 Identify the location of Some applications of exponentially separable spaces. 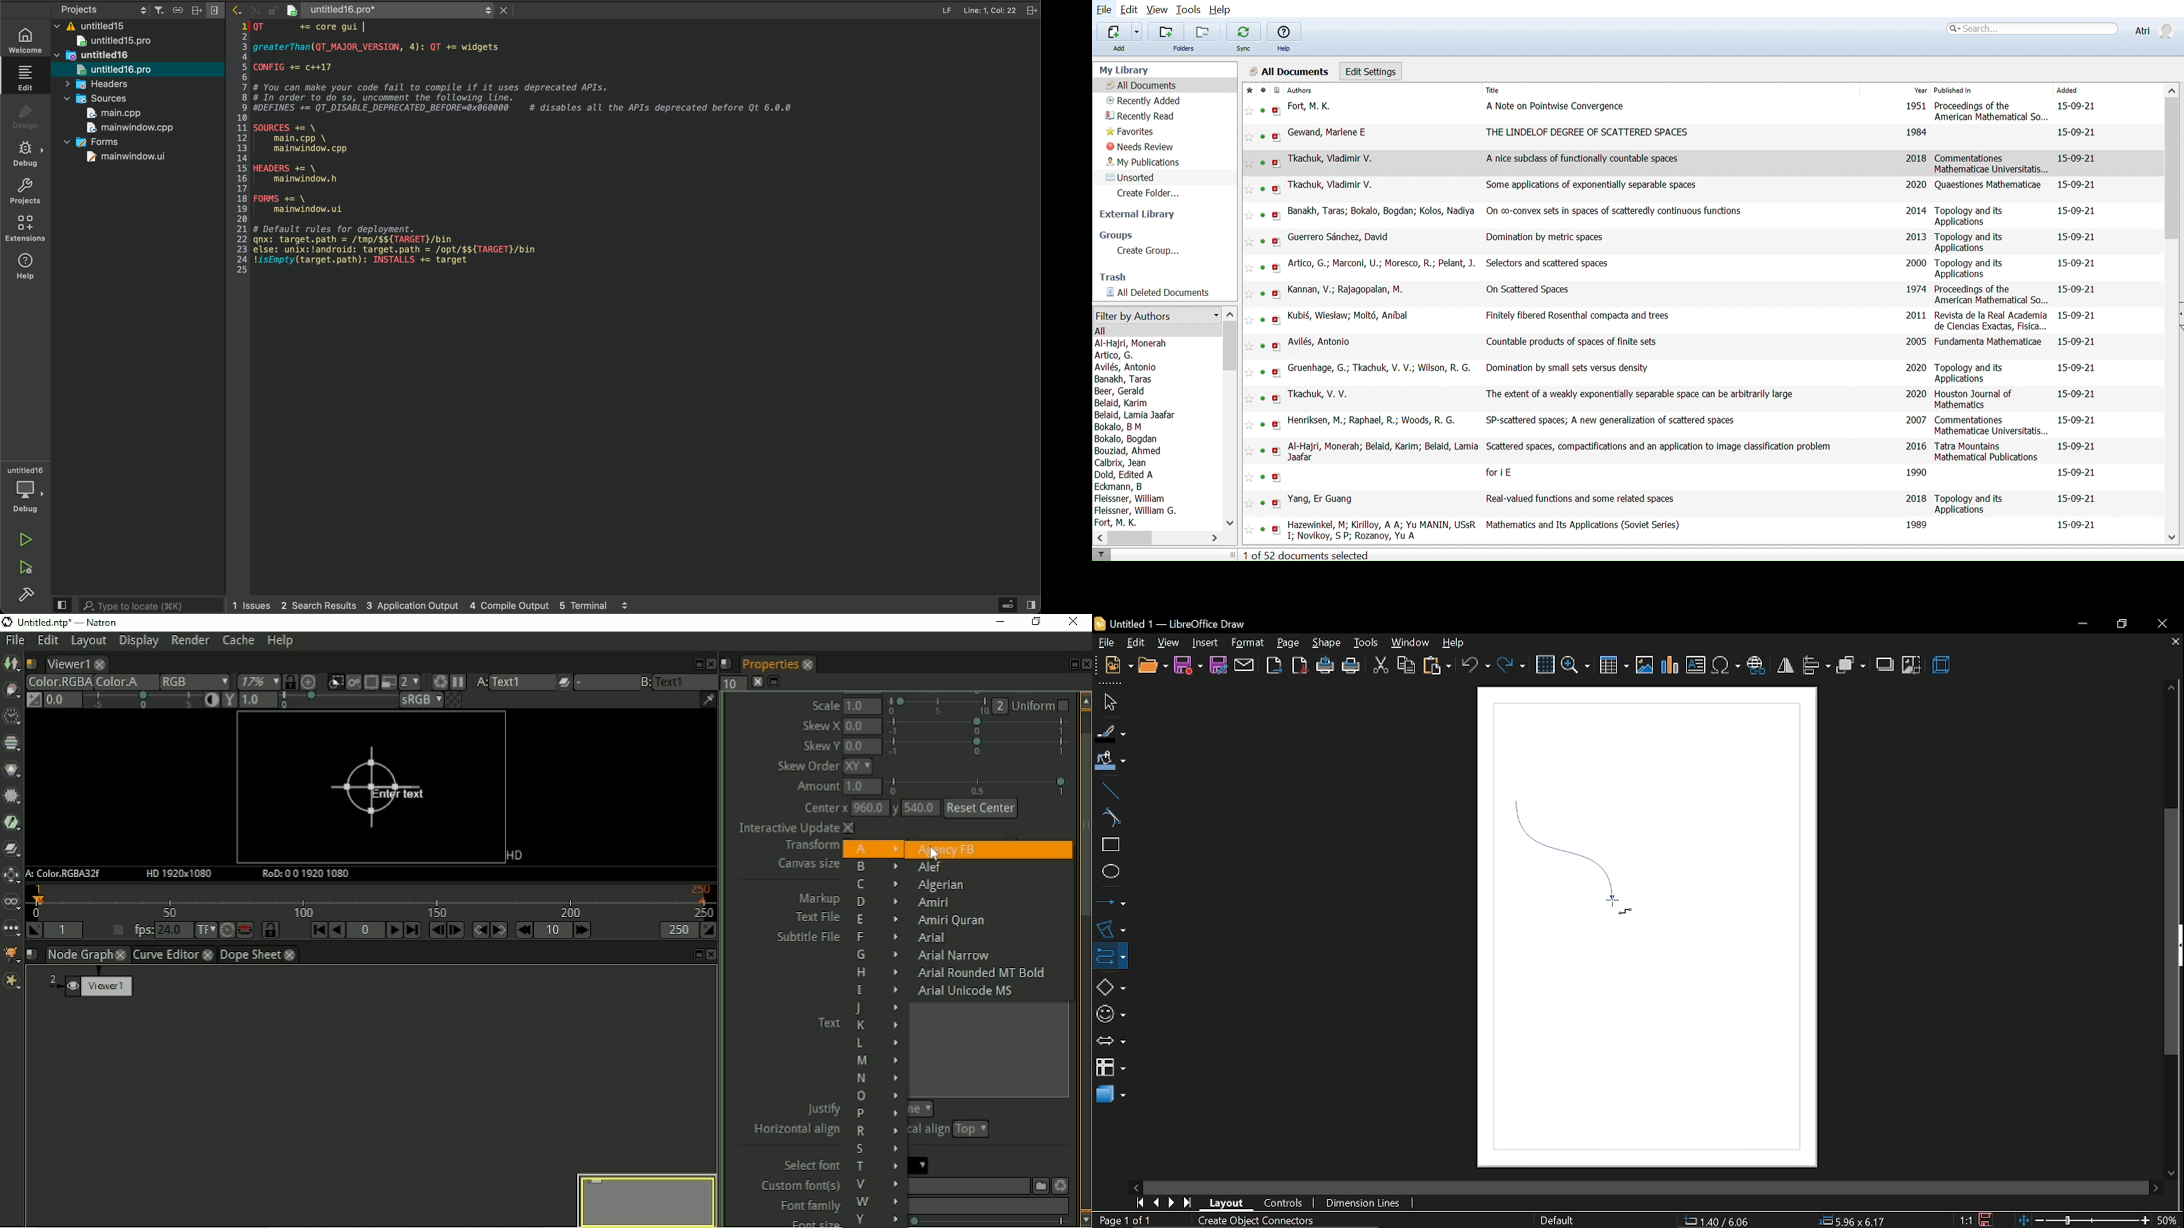
(1592, 185).